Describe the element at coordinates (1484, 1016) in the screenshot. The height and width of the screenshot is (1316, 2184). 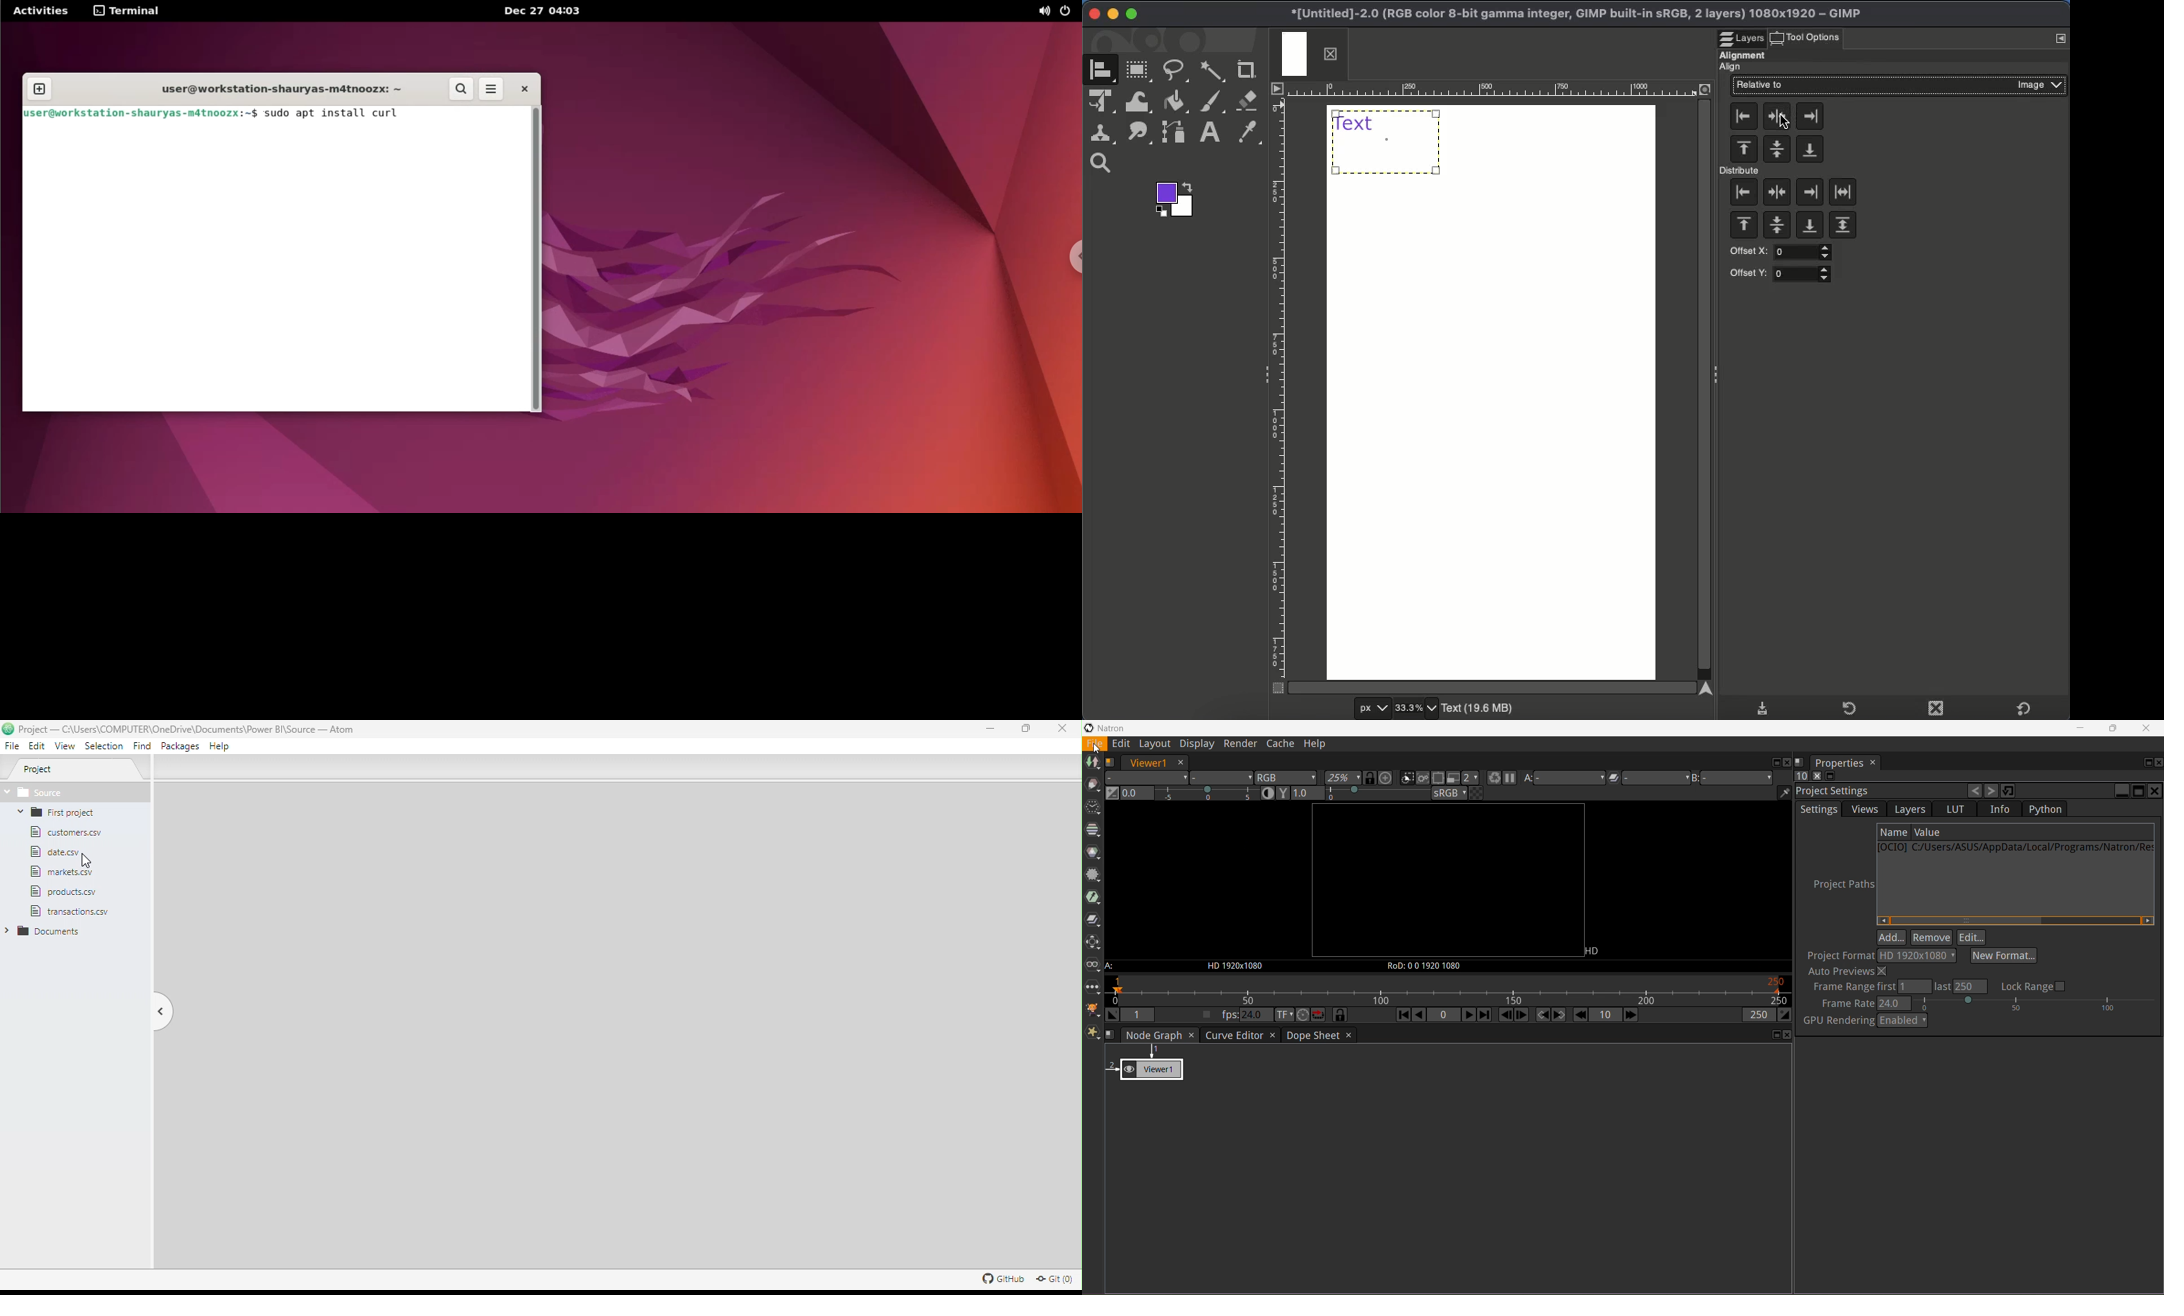
I see `Last frame` at that location.